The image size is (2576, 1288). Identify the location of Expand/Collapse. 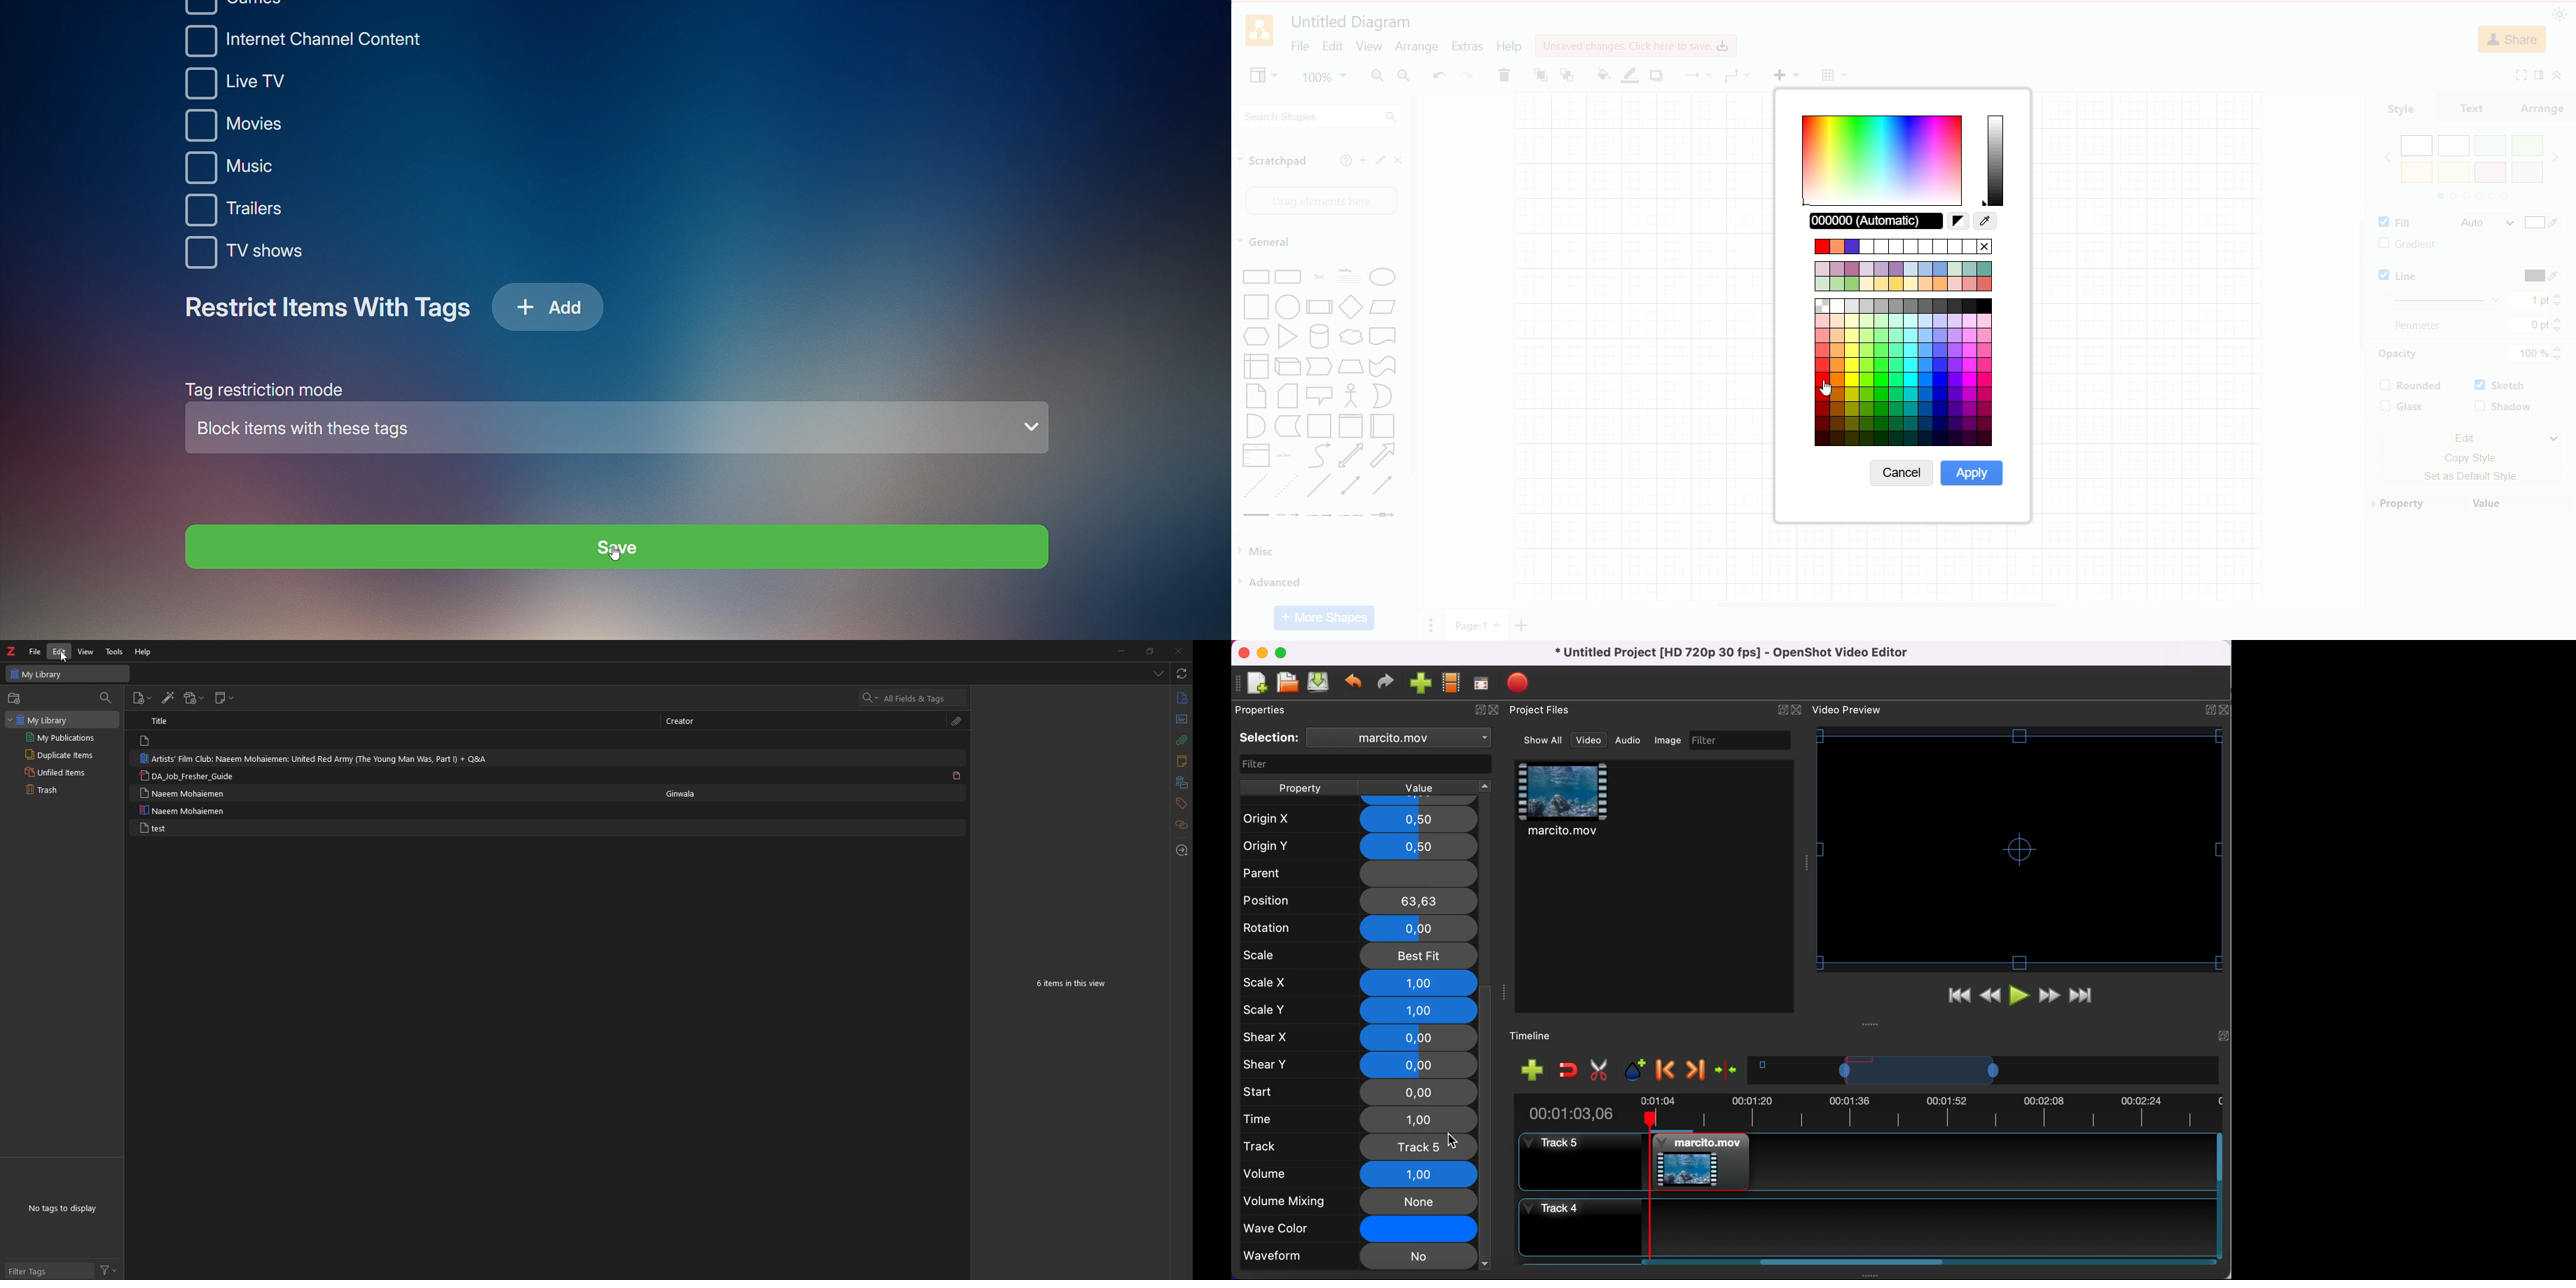
(1783, 710).